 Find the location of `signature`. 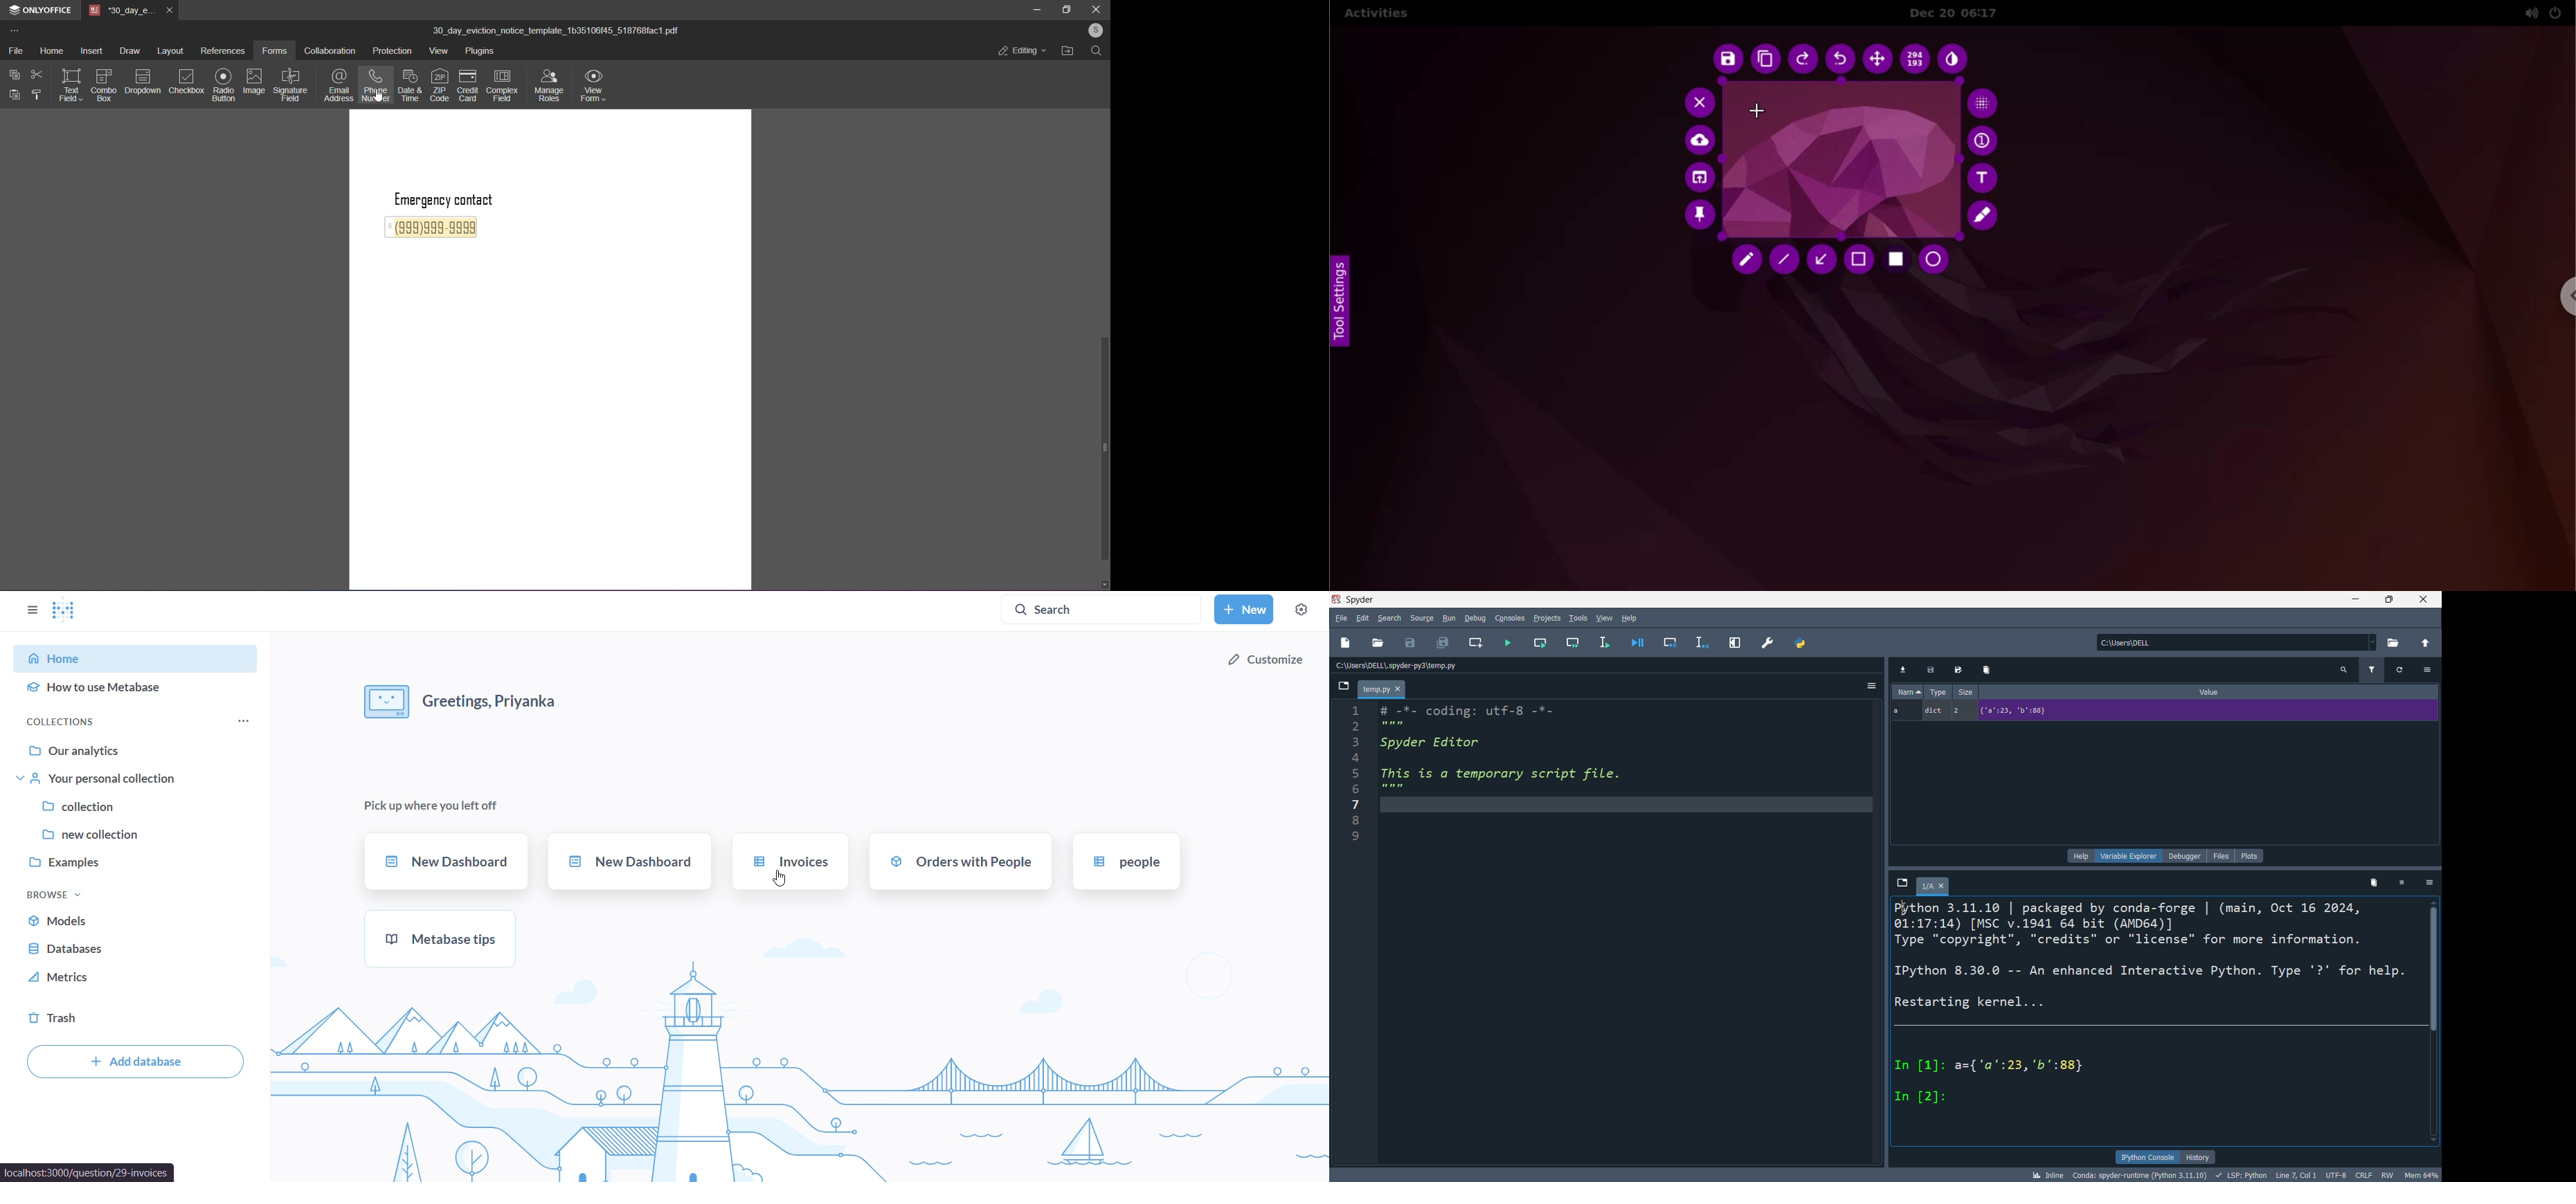

signature is located at coordinates (292, 84).